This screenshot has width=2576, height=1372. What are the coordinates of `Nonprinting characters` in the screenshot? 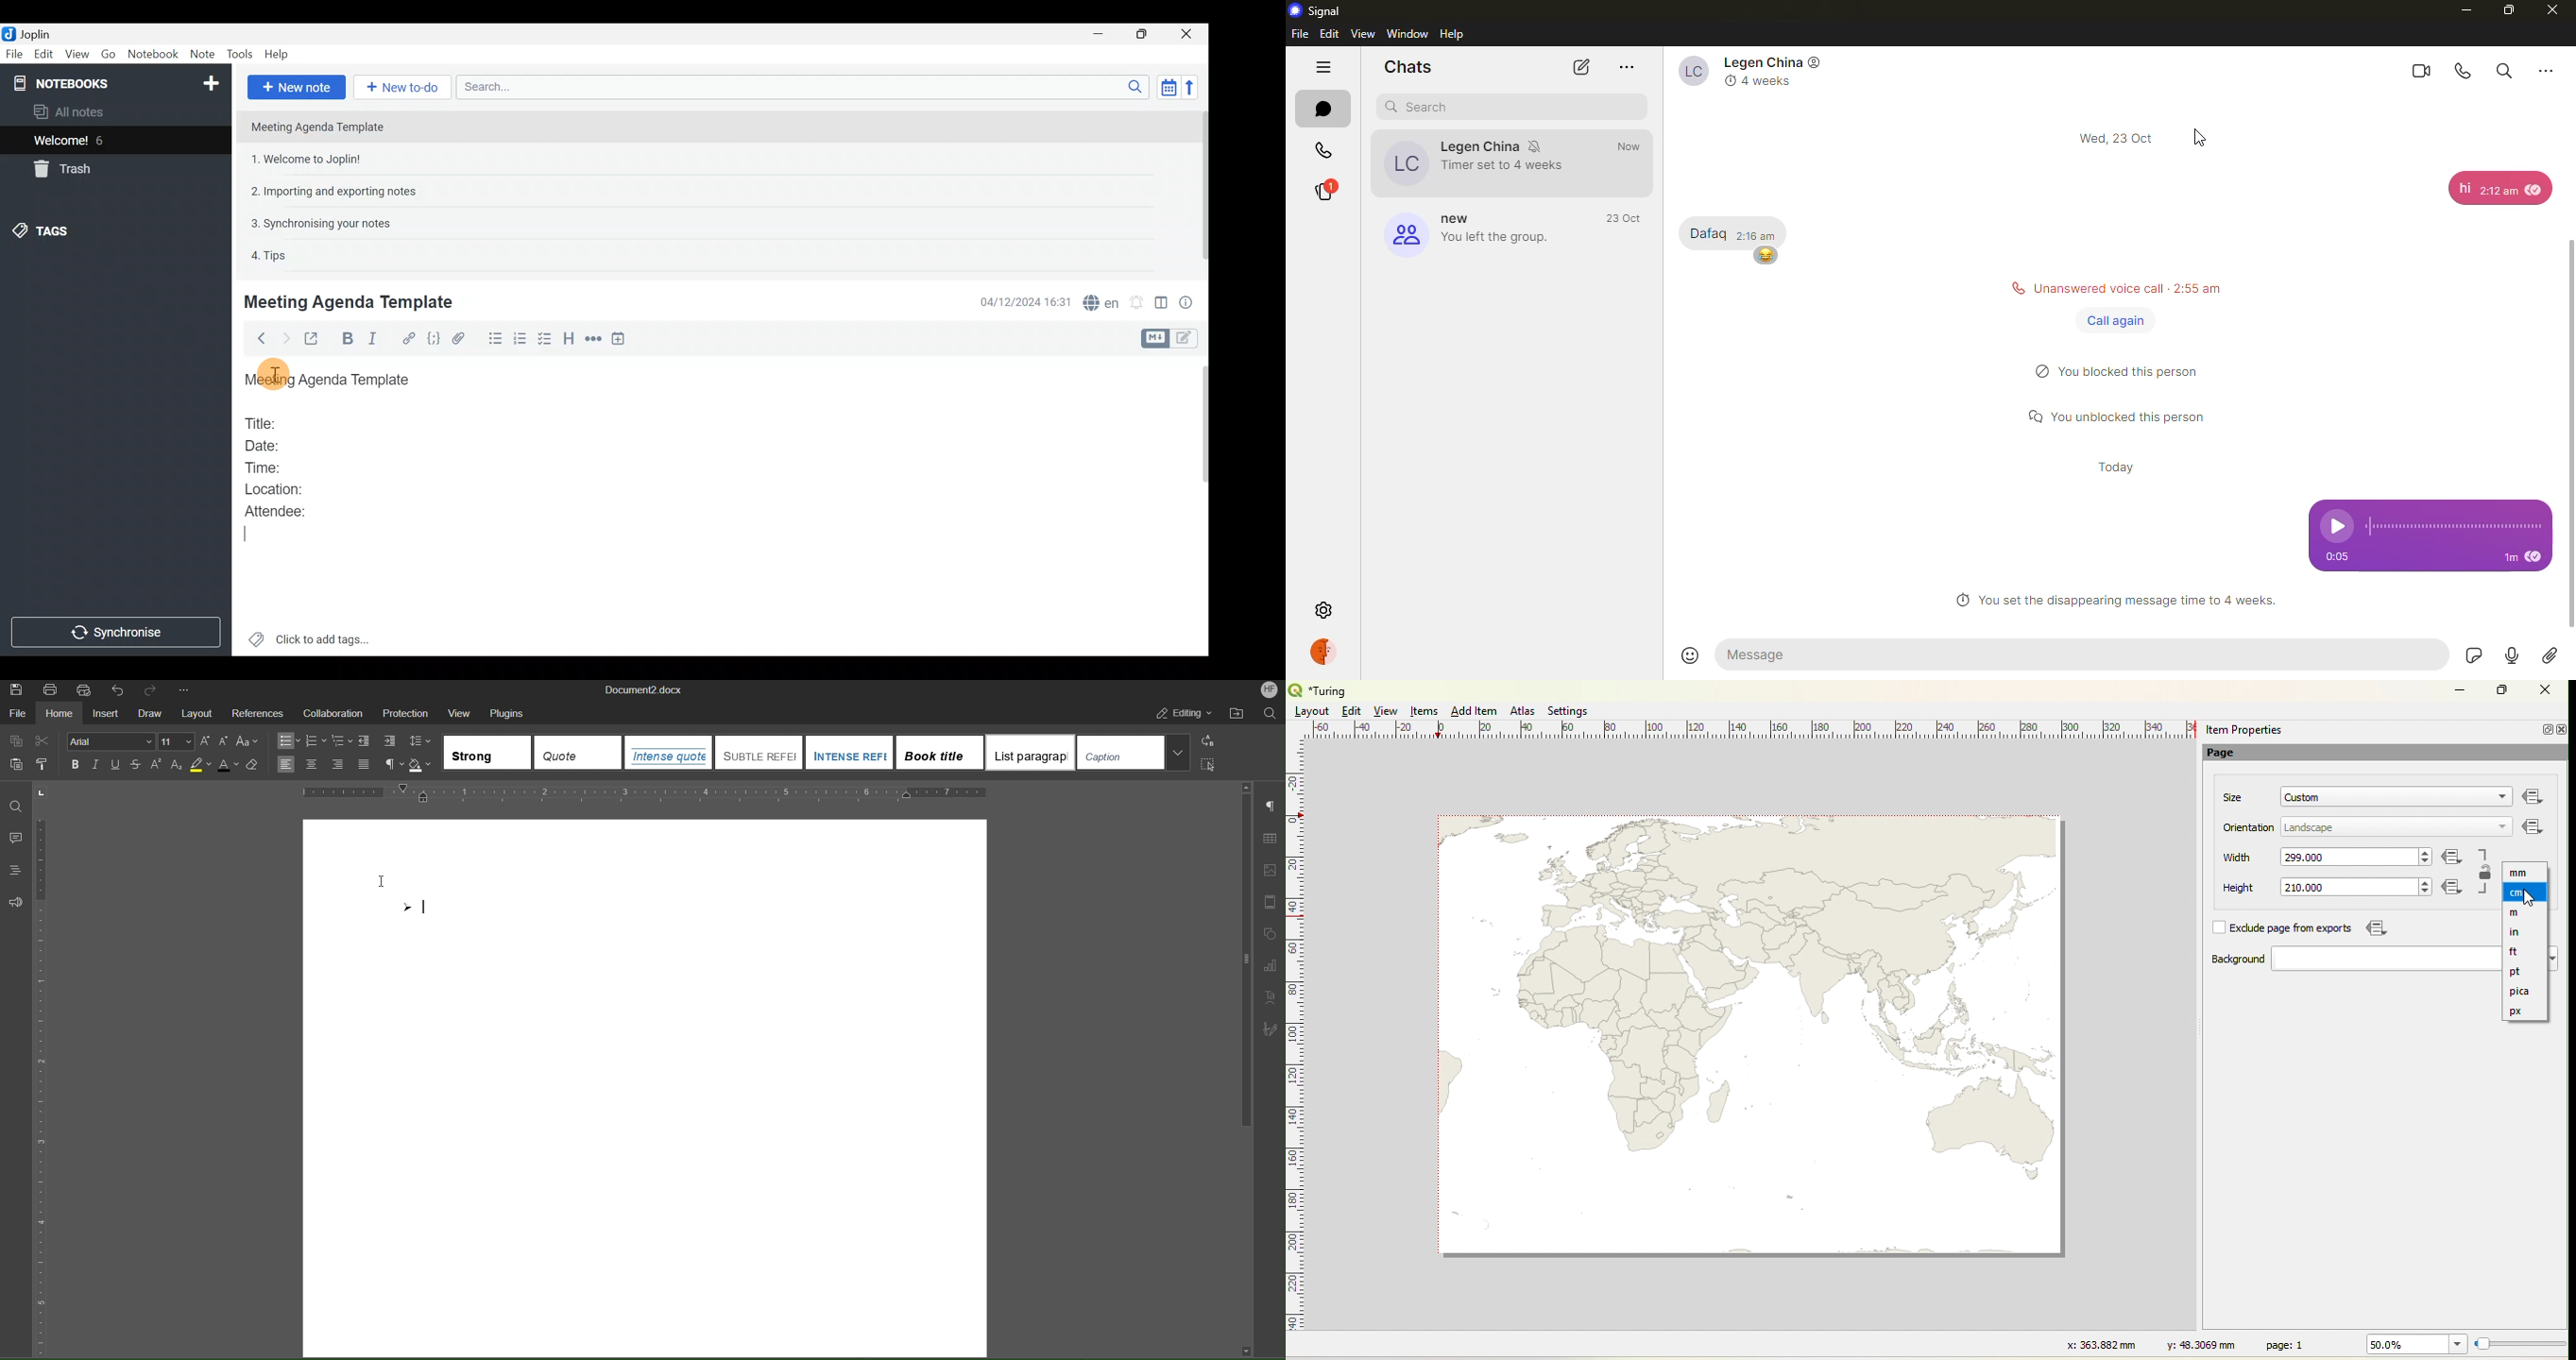 It's located at (394, 762).